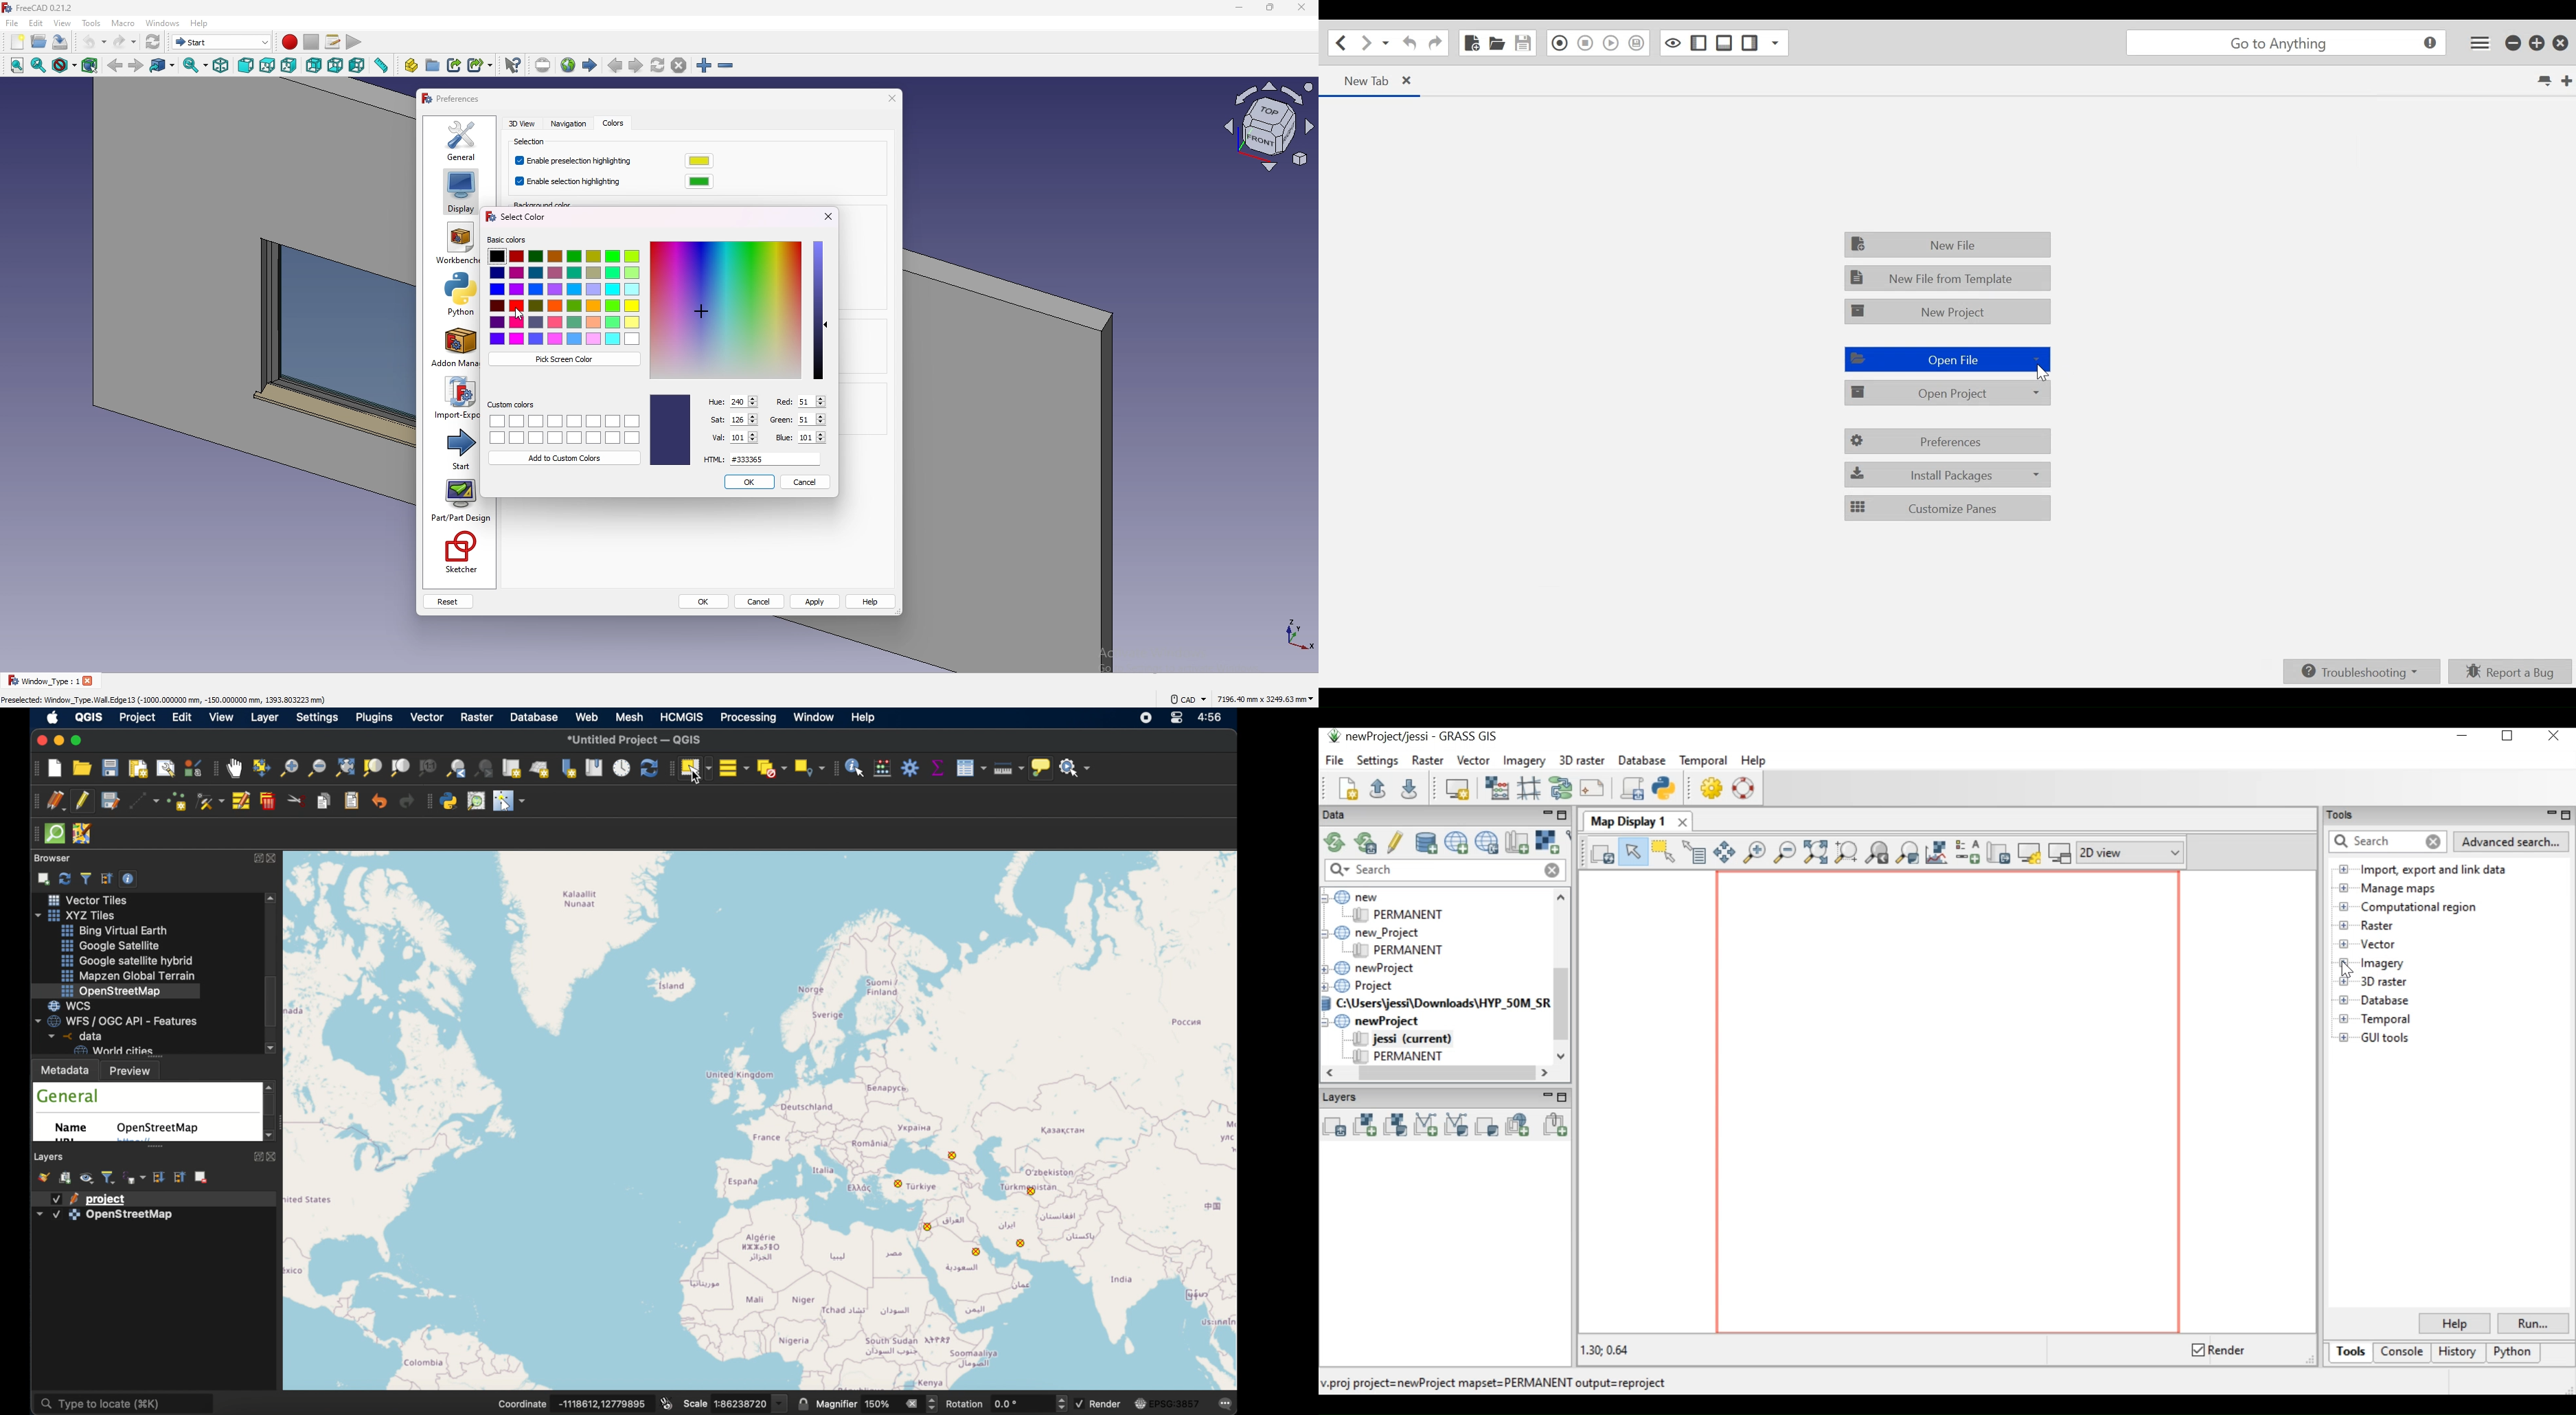  Describe the element at coordinates (966, 1404) in the screenshot. I see `rotation` at that location.